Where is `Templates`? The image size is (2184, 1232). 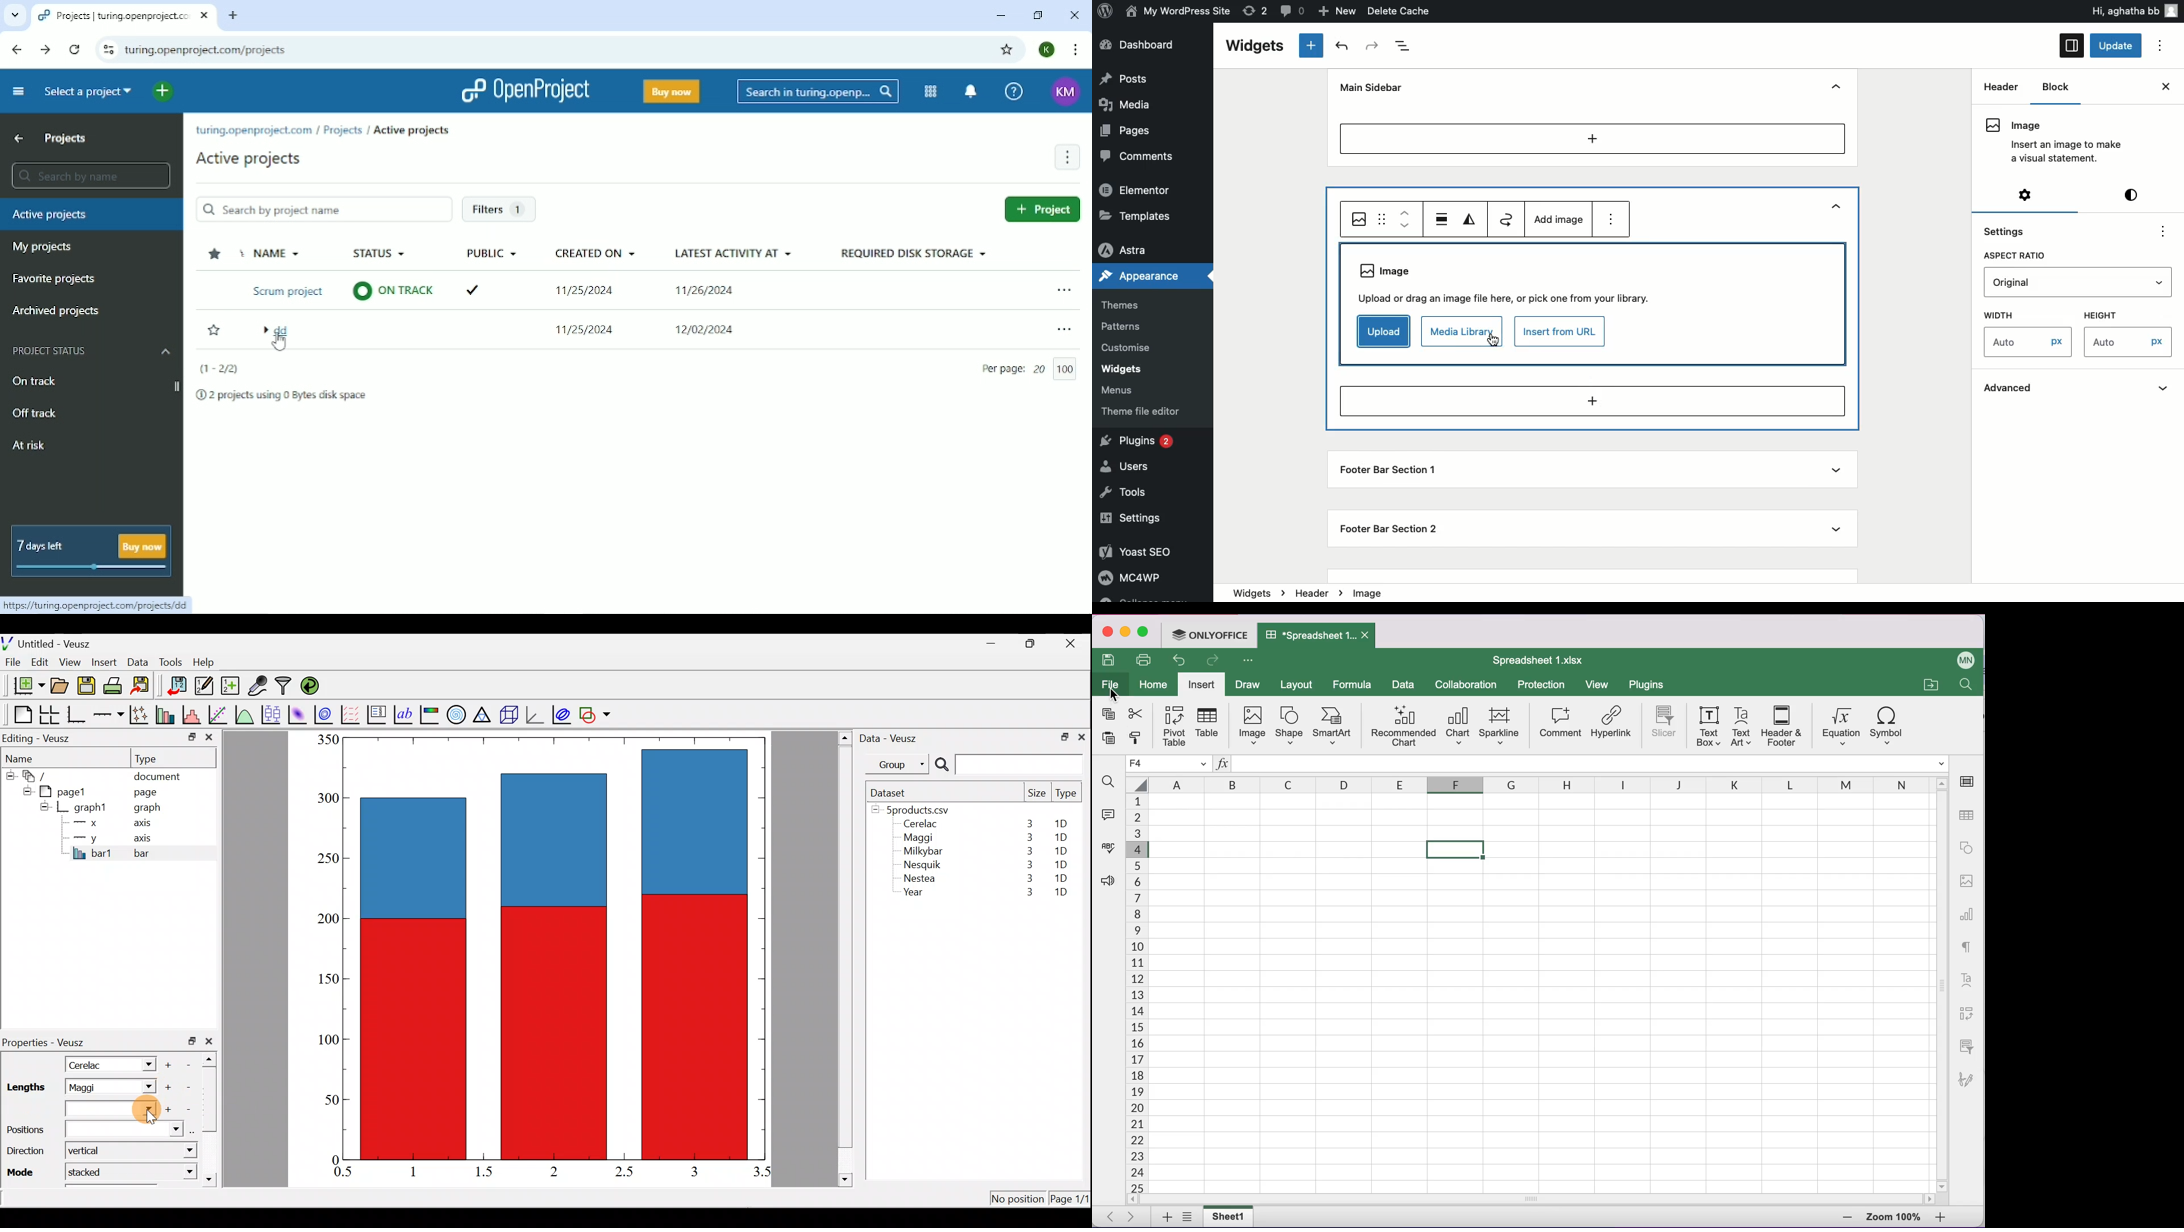 Templates is located at coordinates (1138, 215).